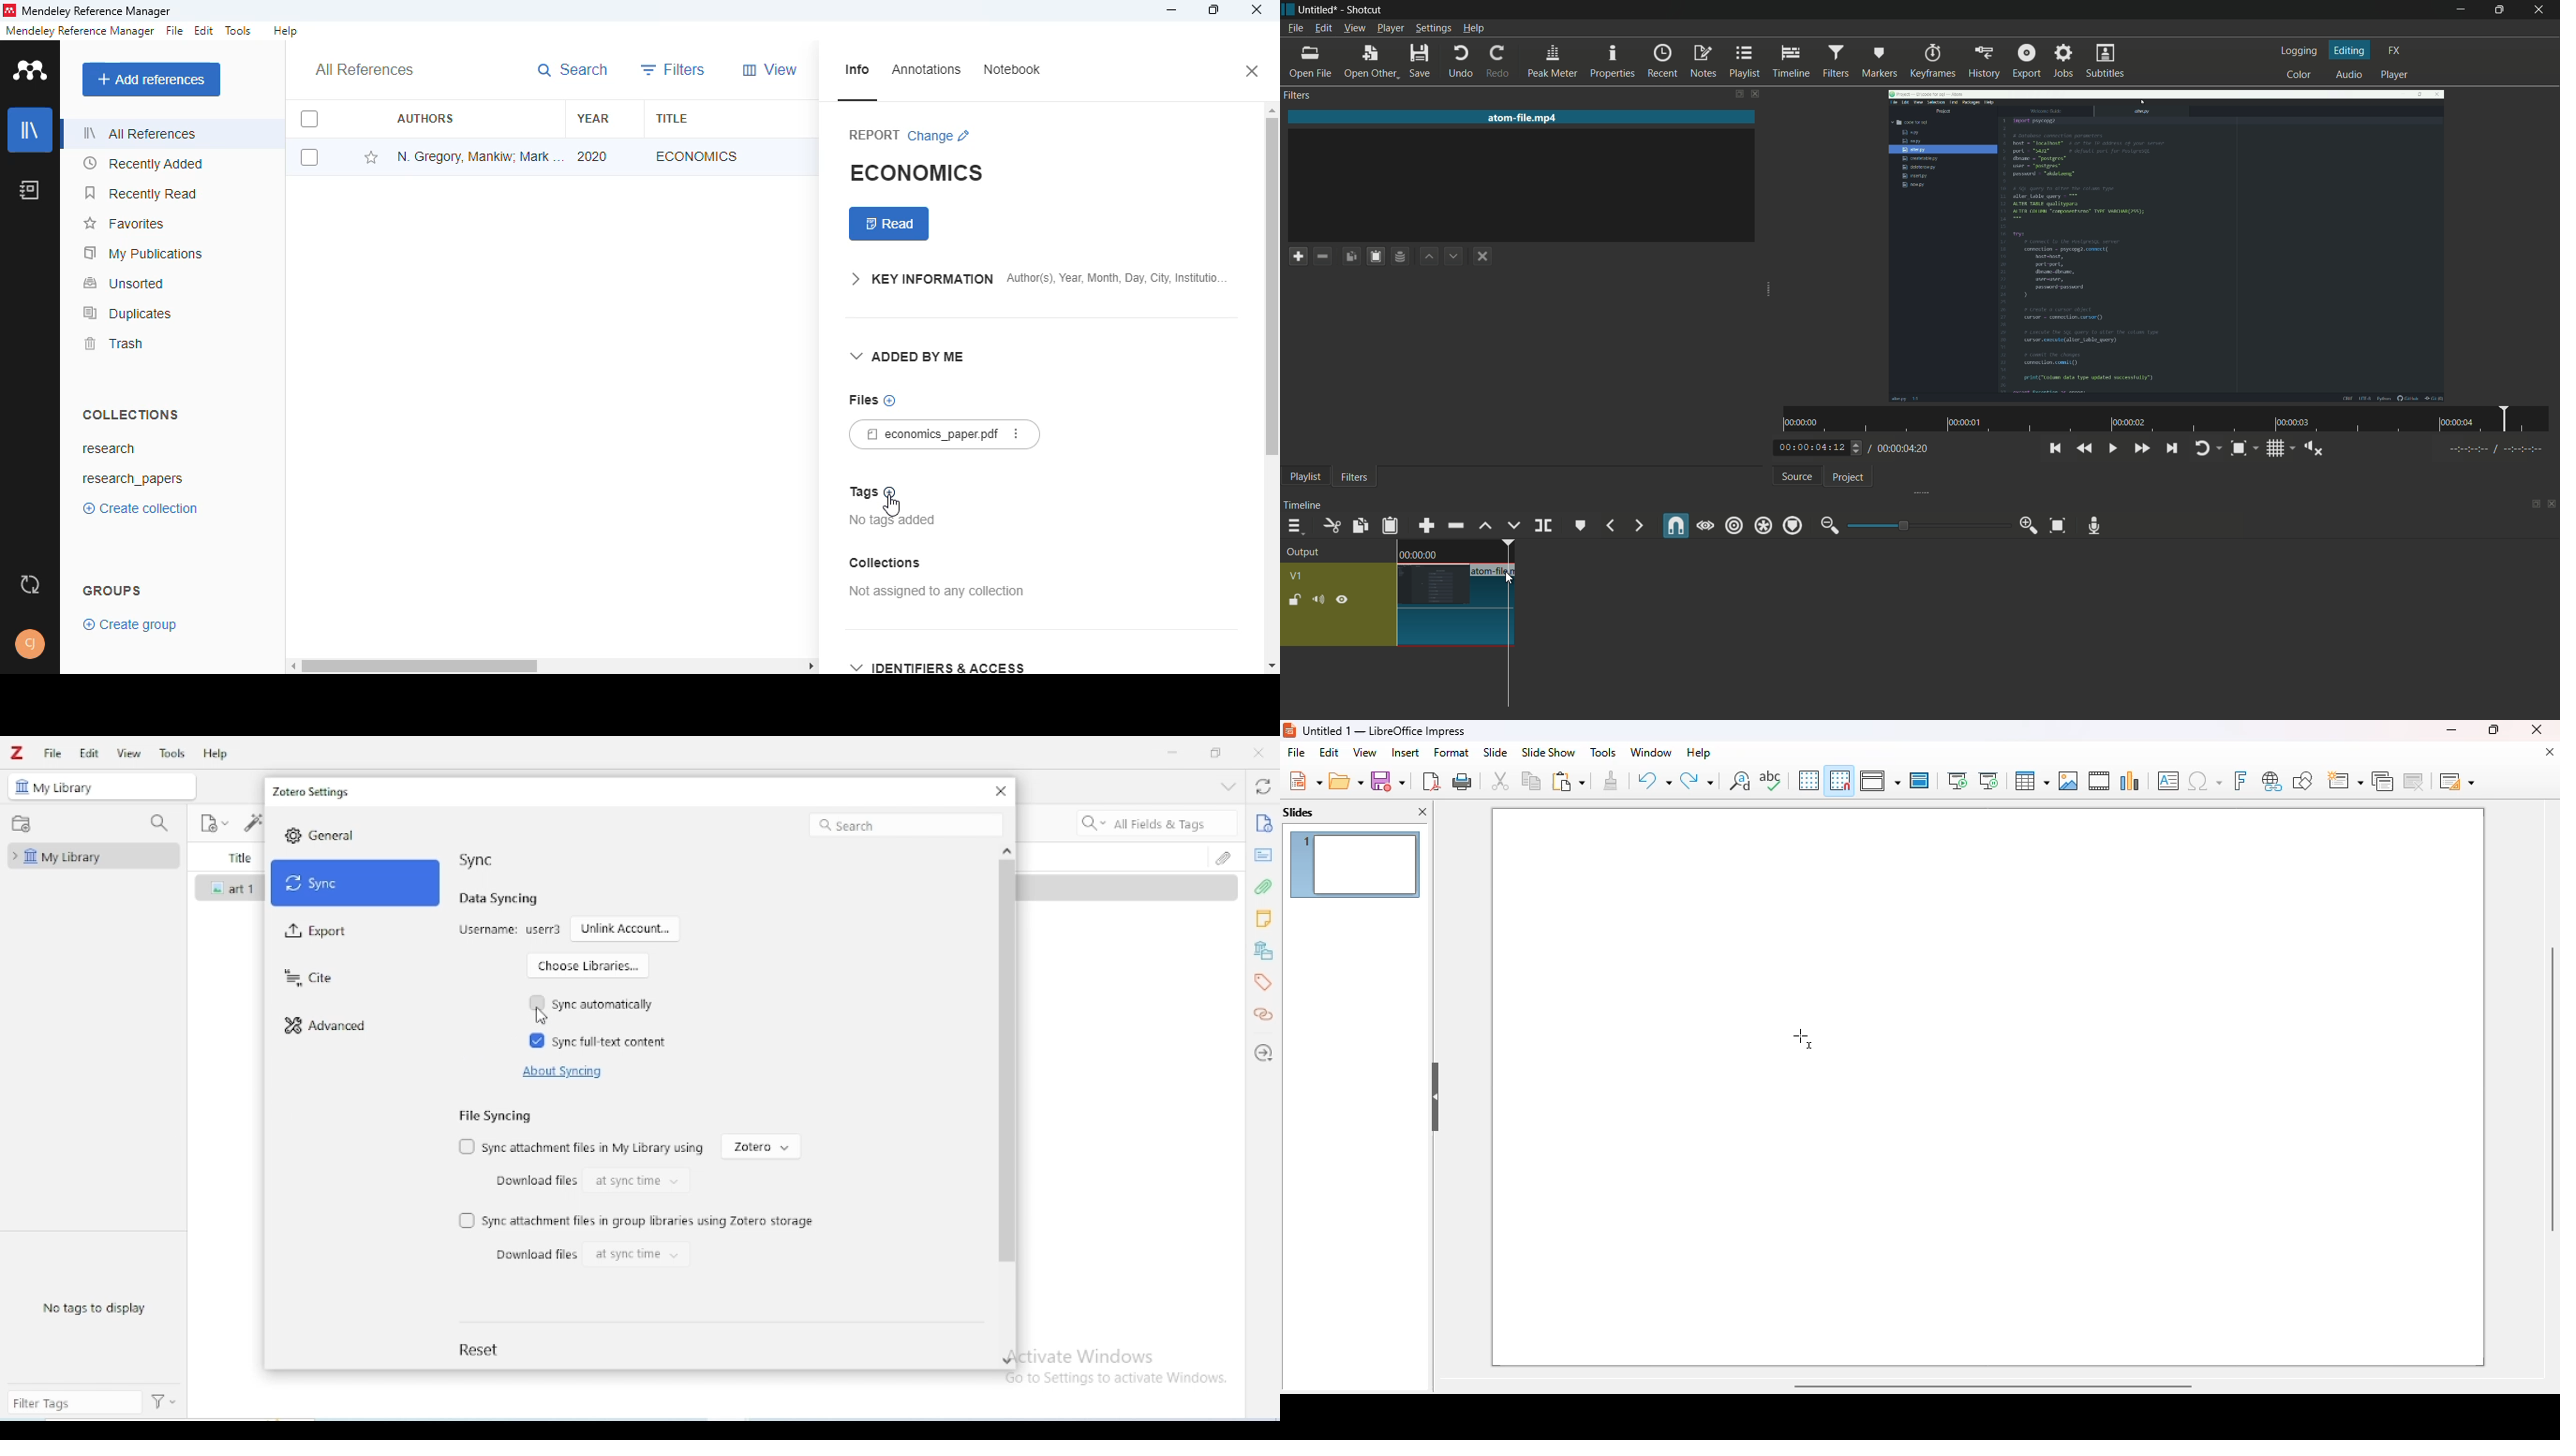 The height and width of the screenshot is (1456, 2576). What do you see at coordinates (140, 509) in the screenshot?
I see `create collection` at bounding box center [140, 509].